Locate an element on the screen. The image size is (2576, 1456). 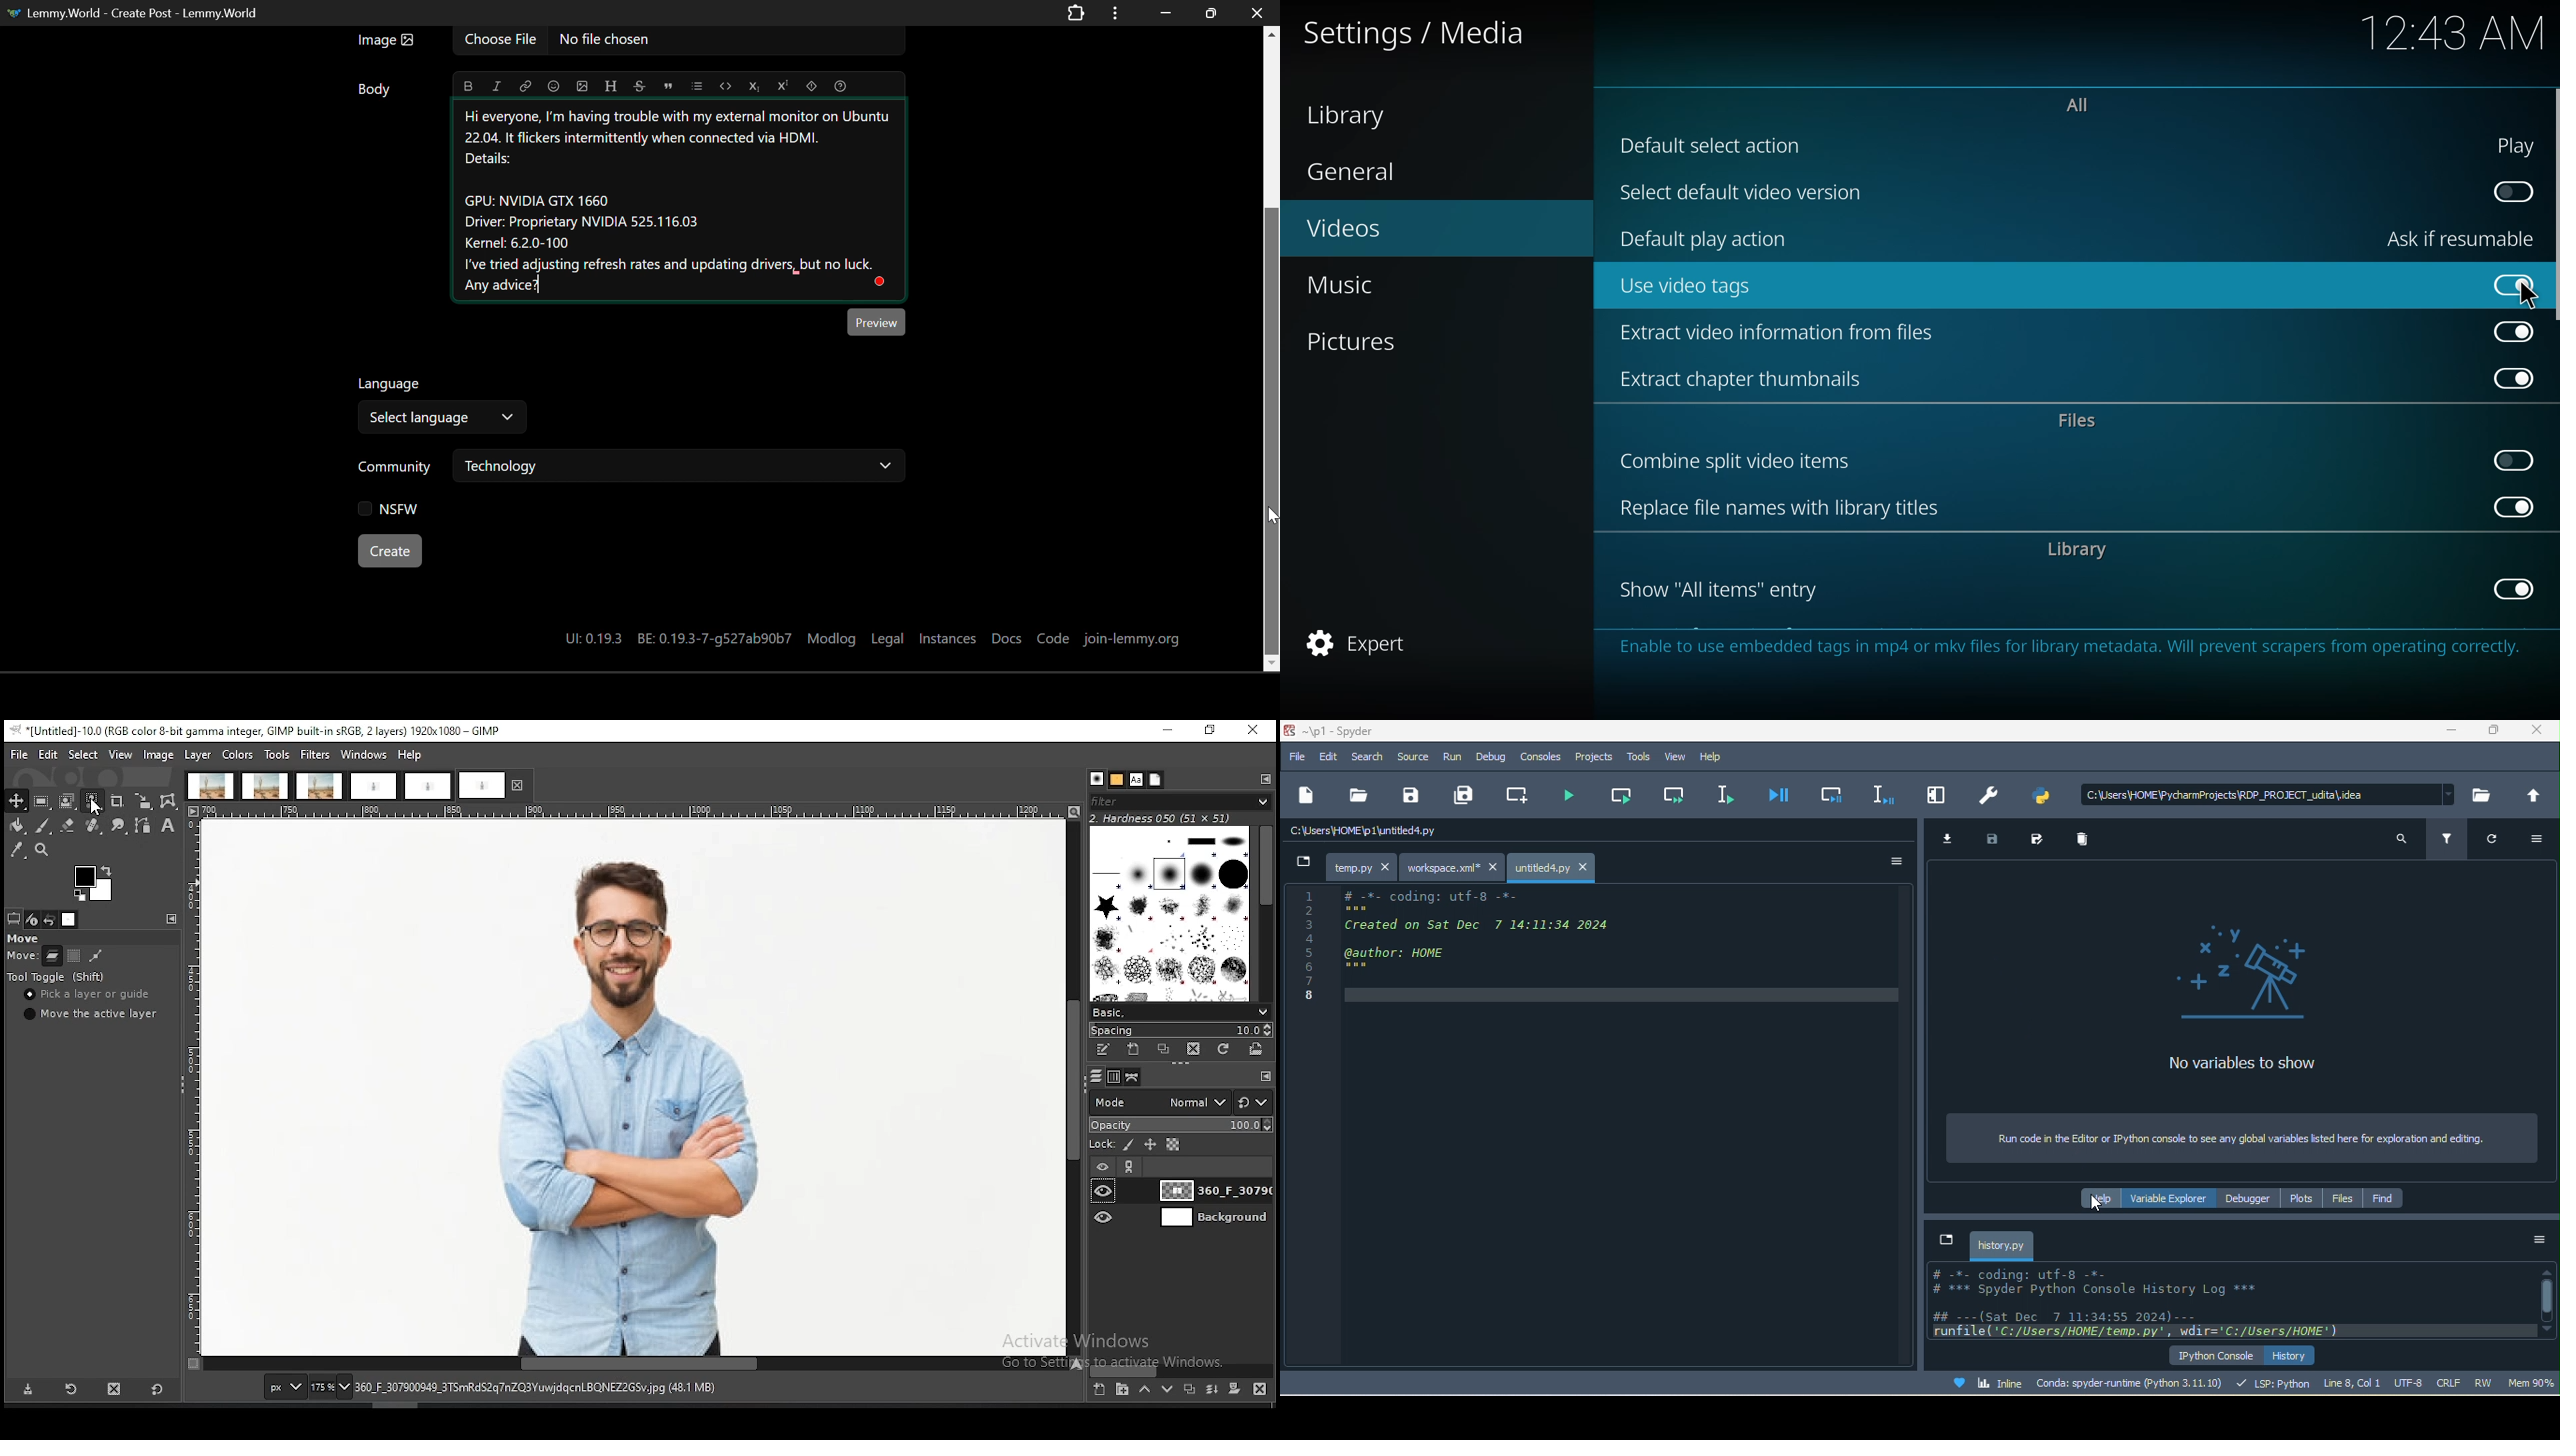
close is located at coordinates (2538, 731).